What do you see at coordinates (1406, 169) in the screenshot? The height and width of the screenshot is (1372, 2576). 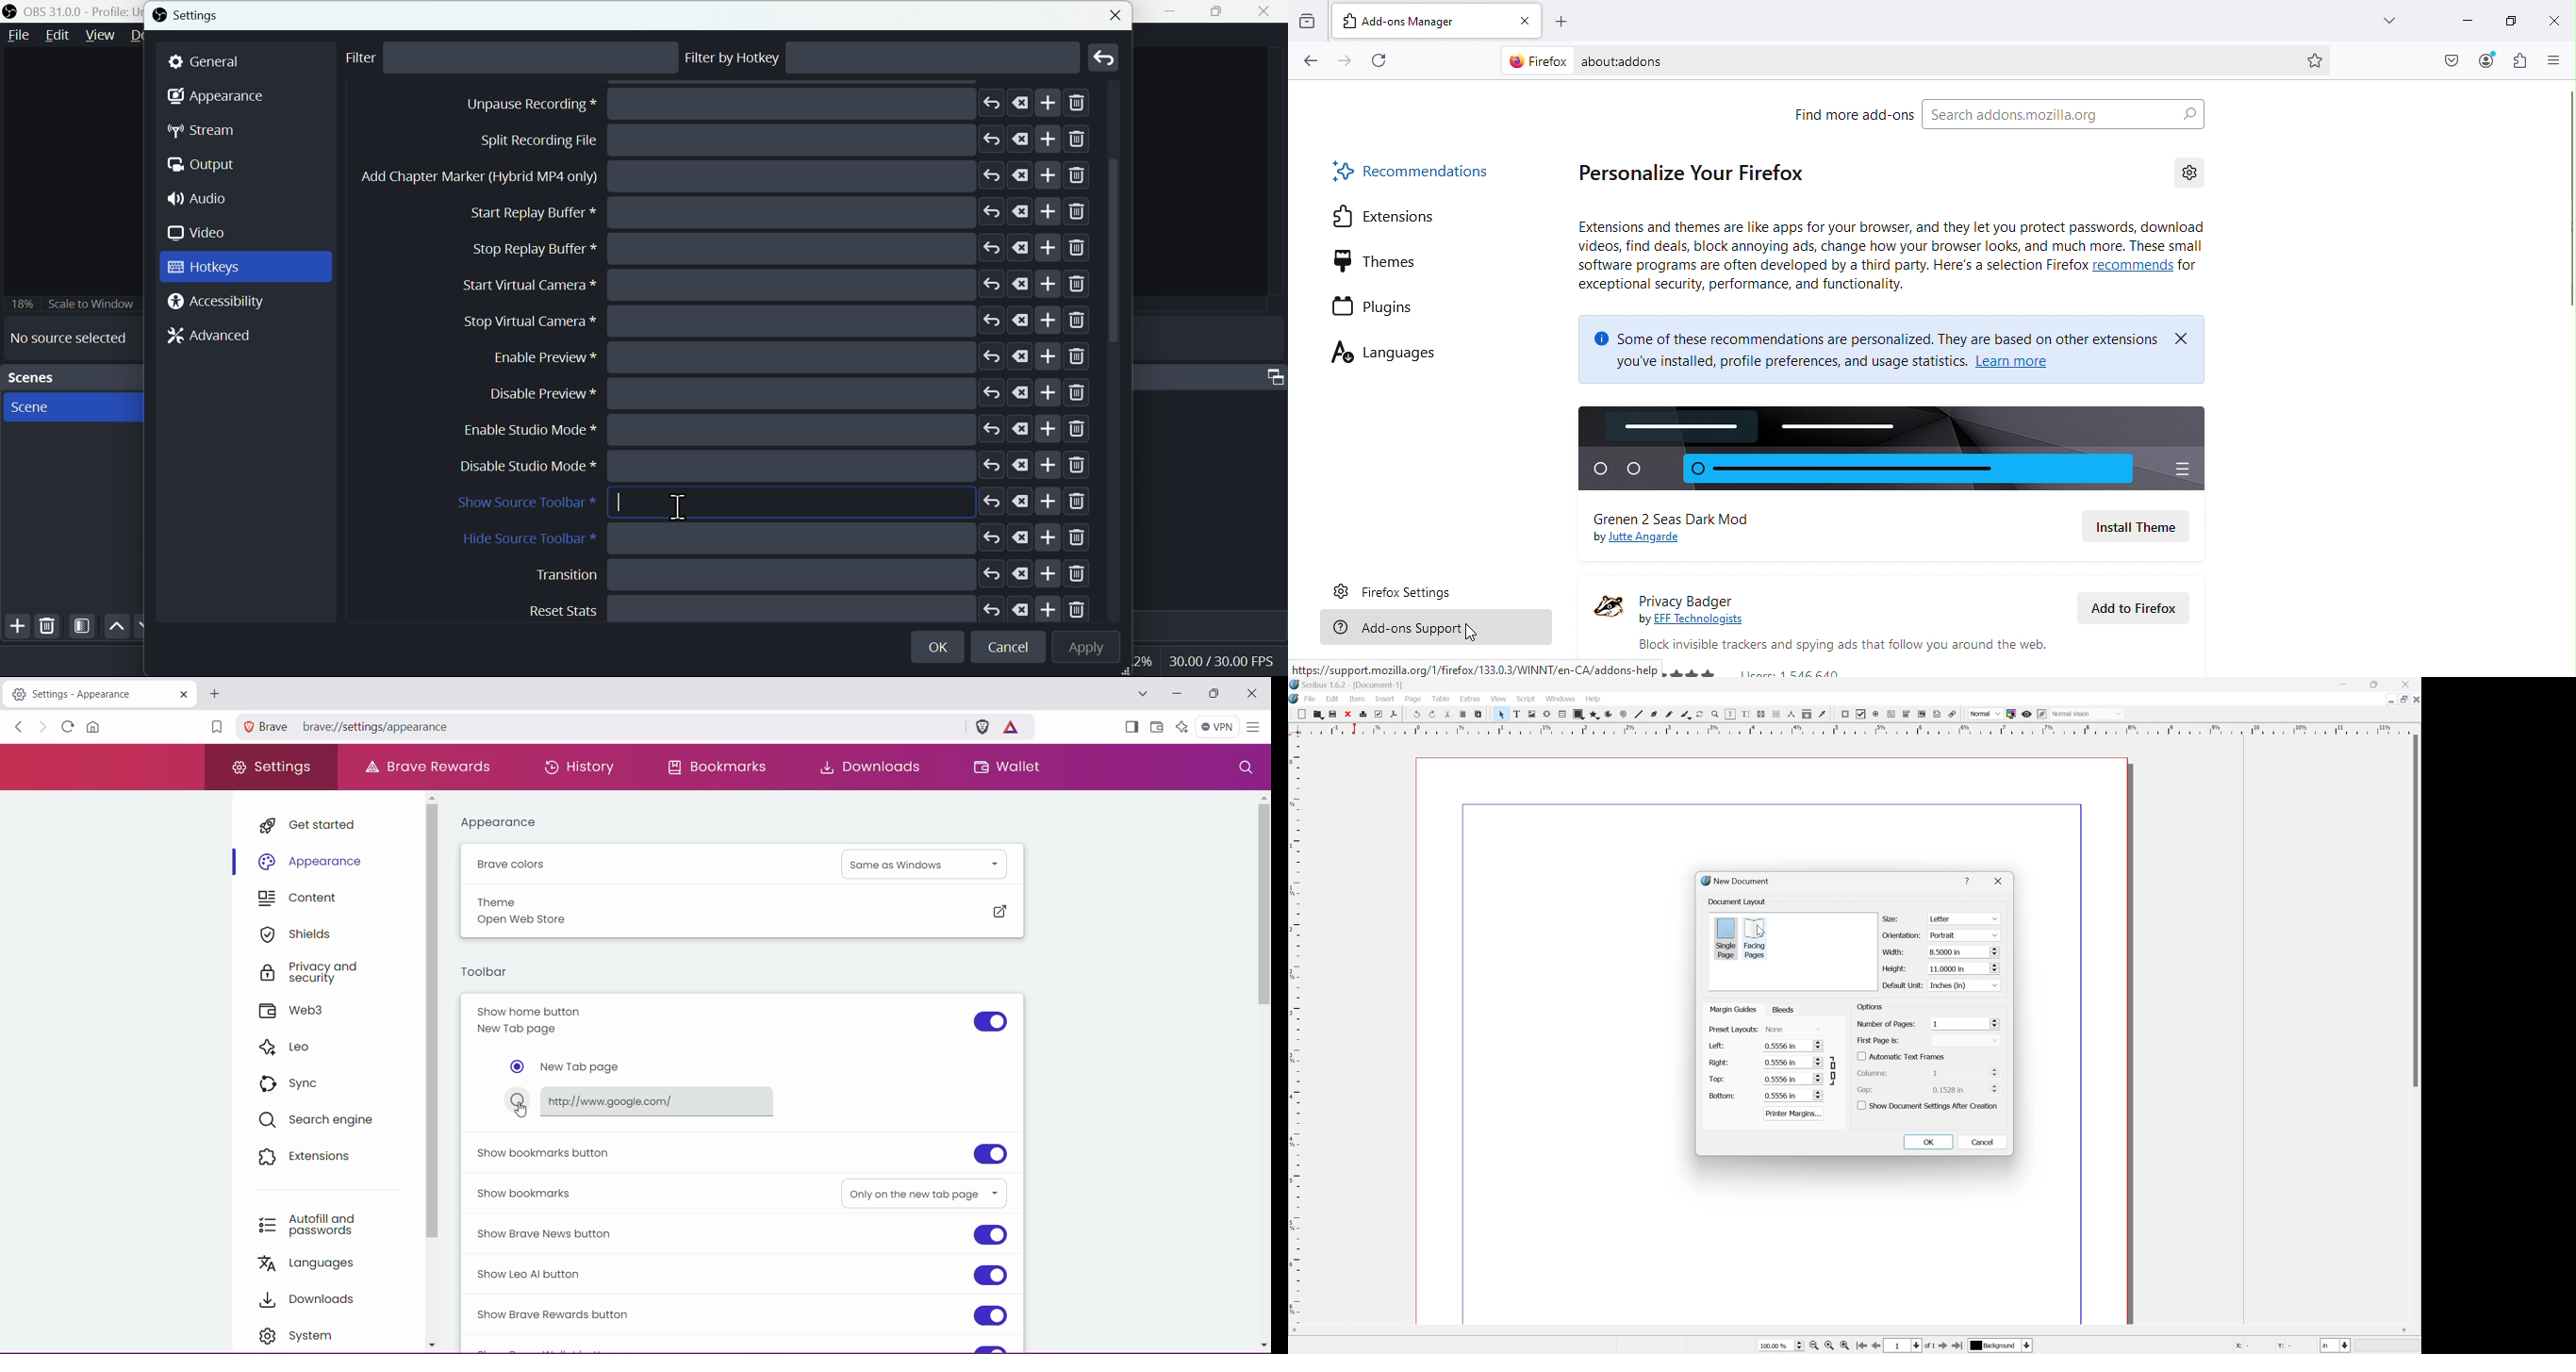 I see `Recommendations` at bounding box center [1406, 169].